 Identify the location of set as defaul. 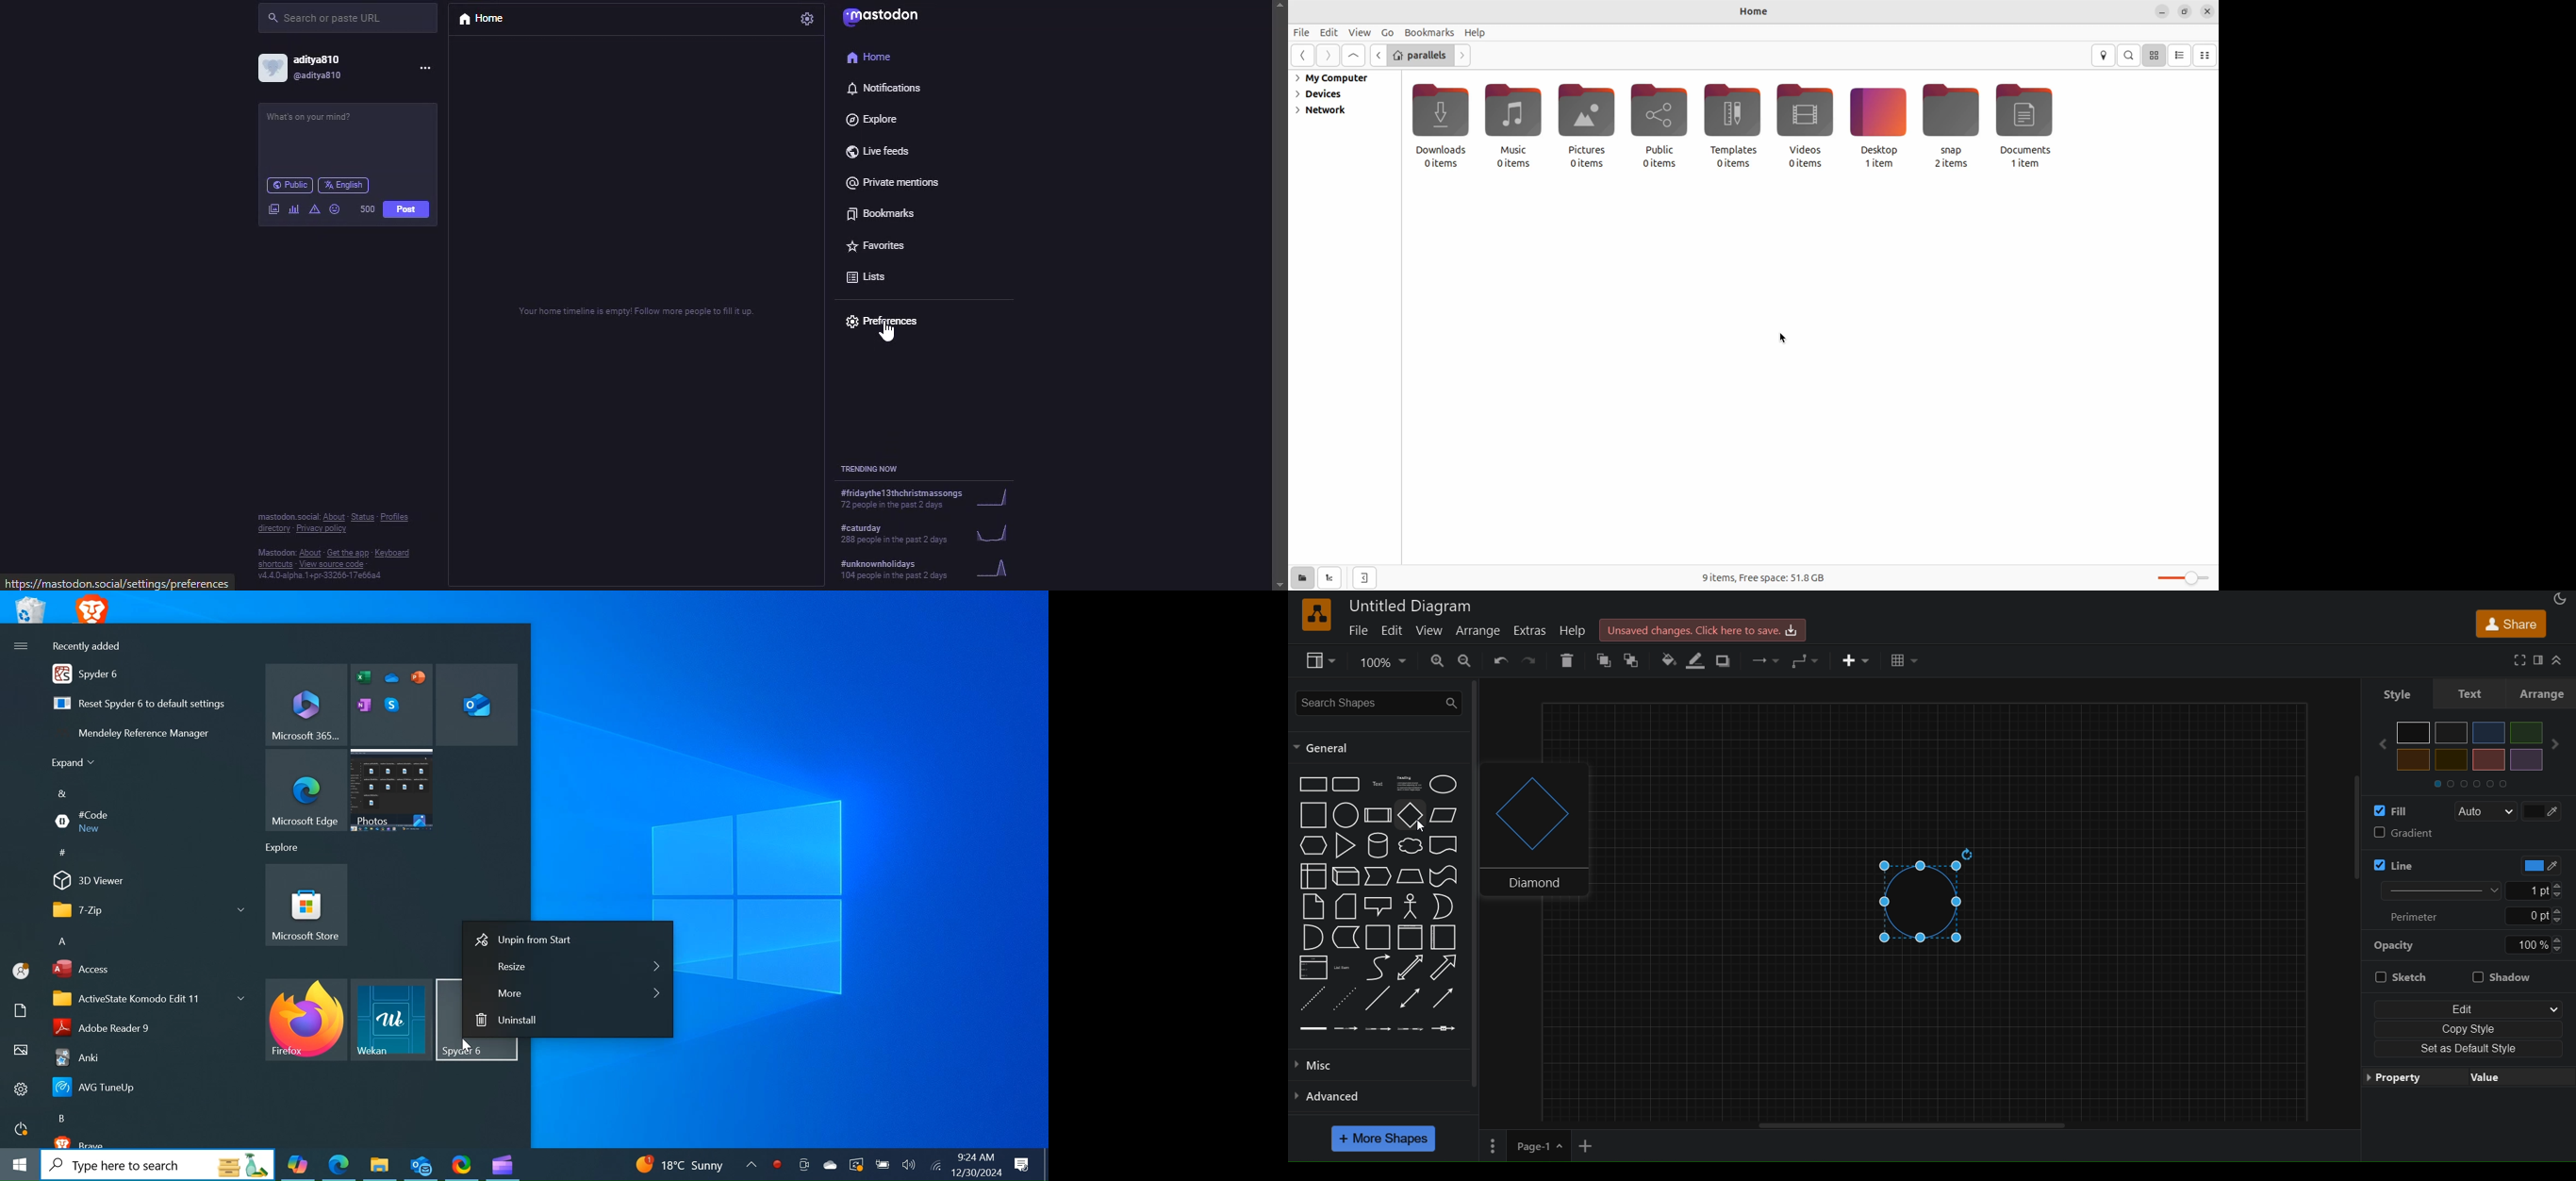
(2467, 1047).